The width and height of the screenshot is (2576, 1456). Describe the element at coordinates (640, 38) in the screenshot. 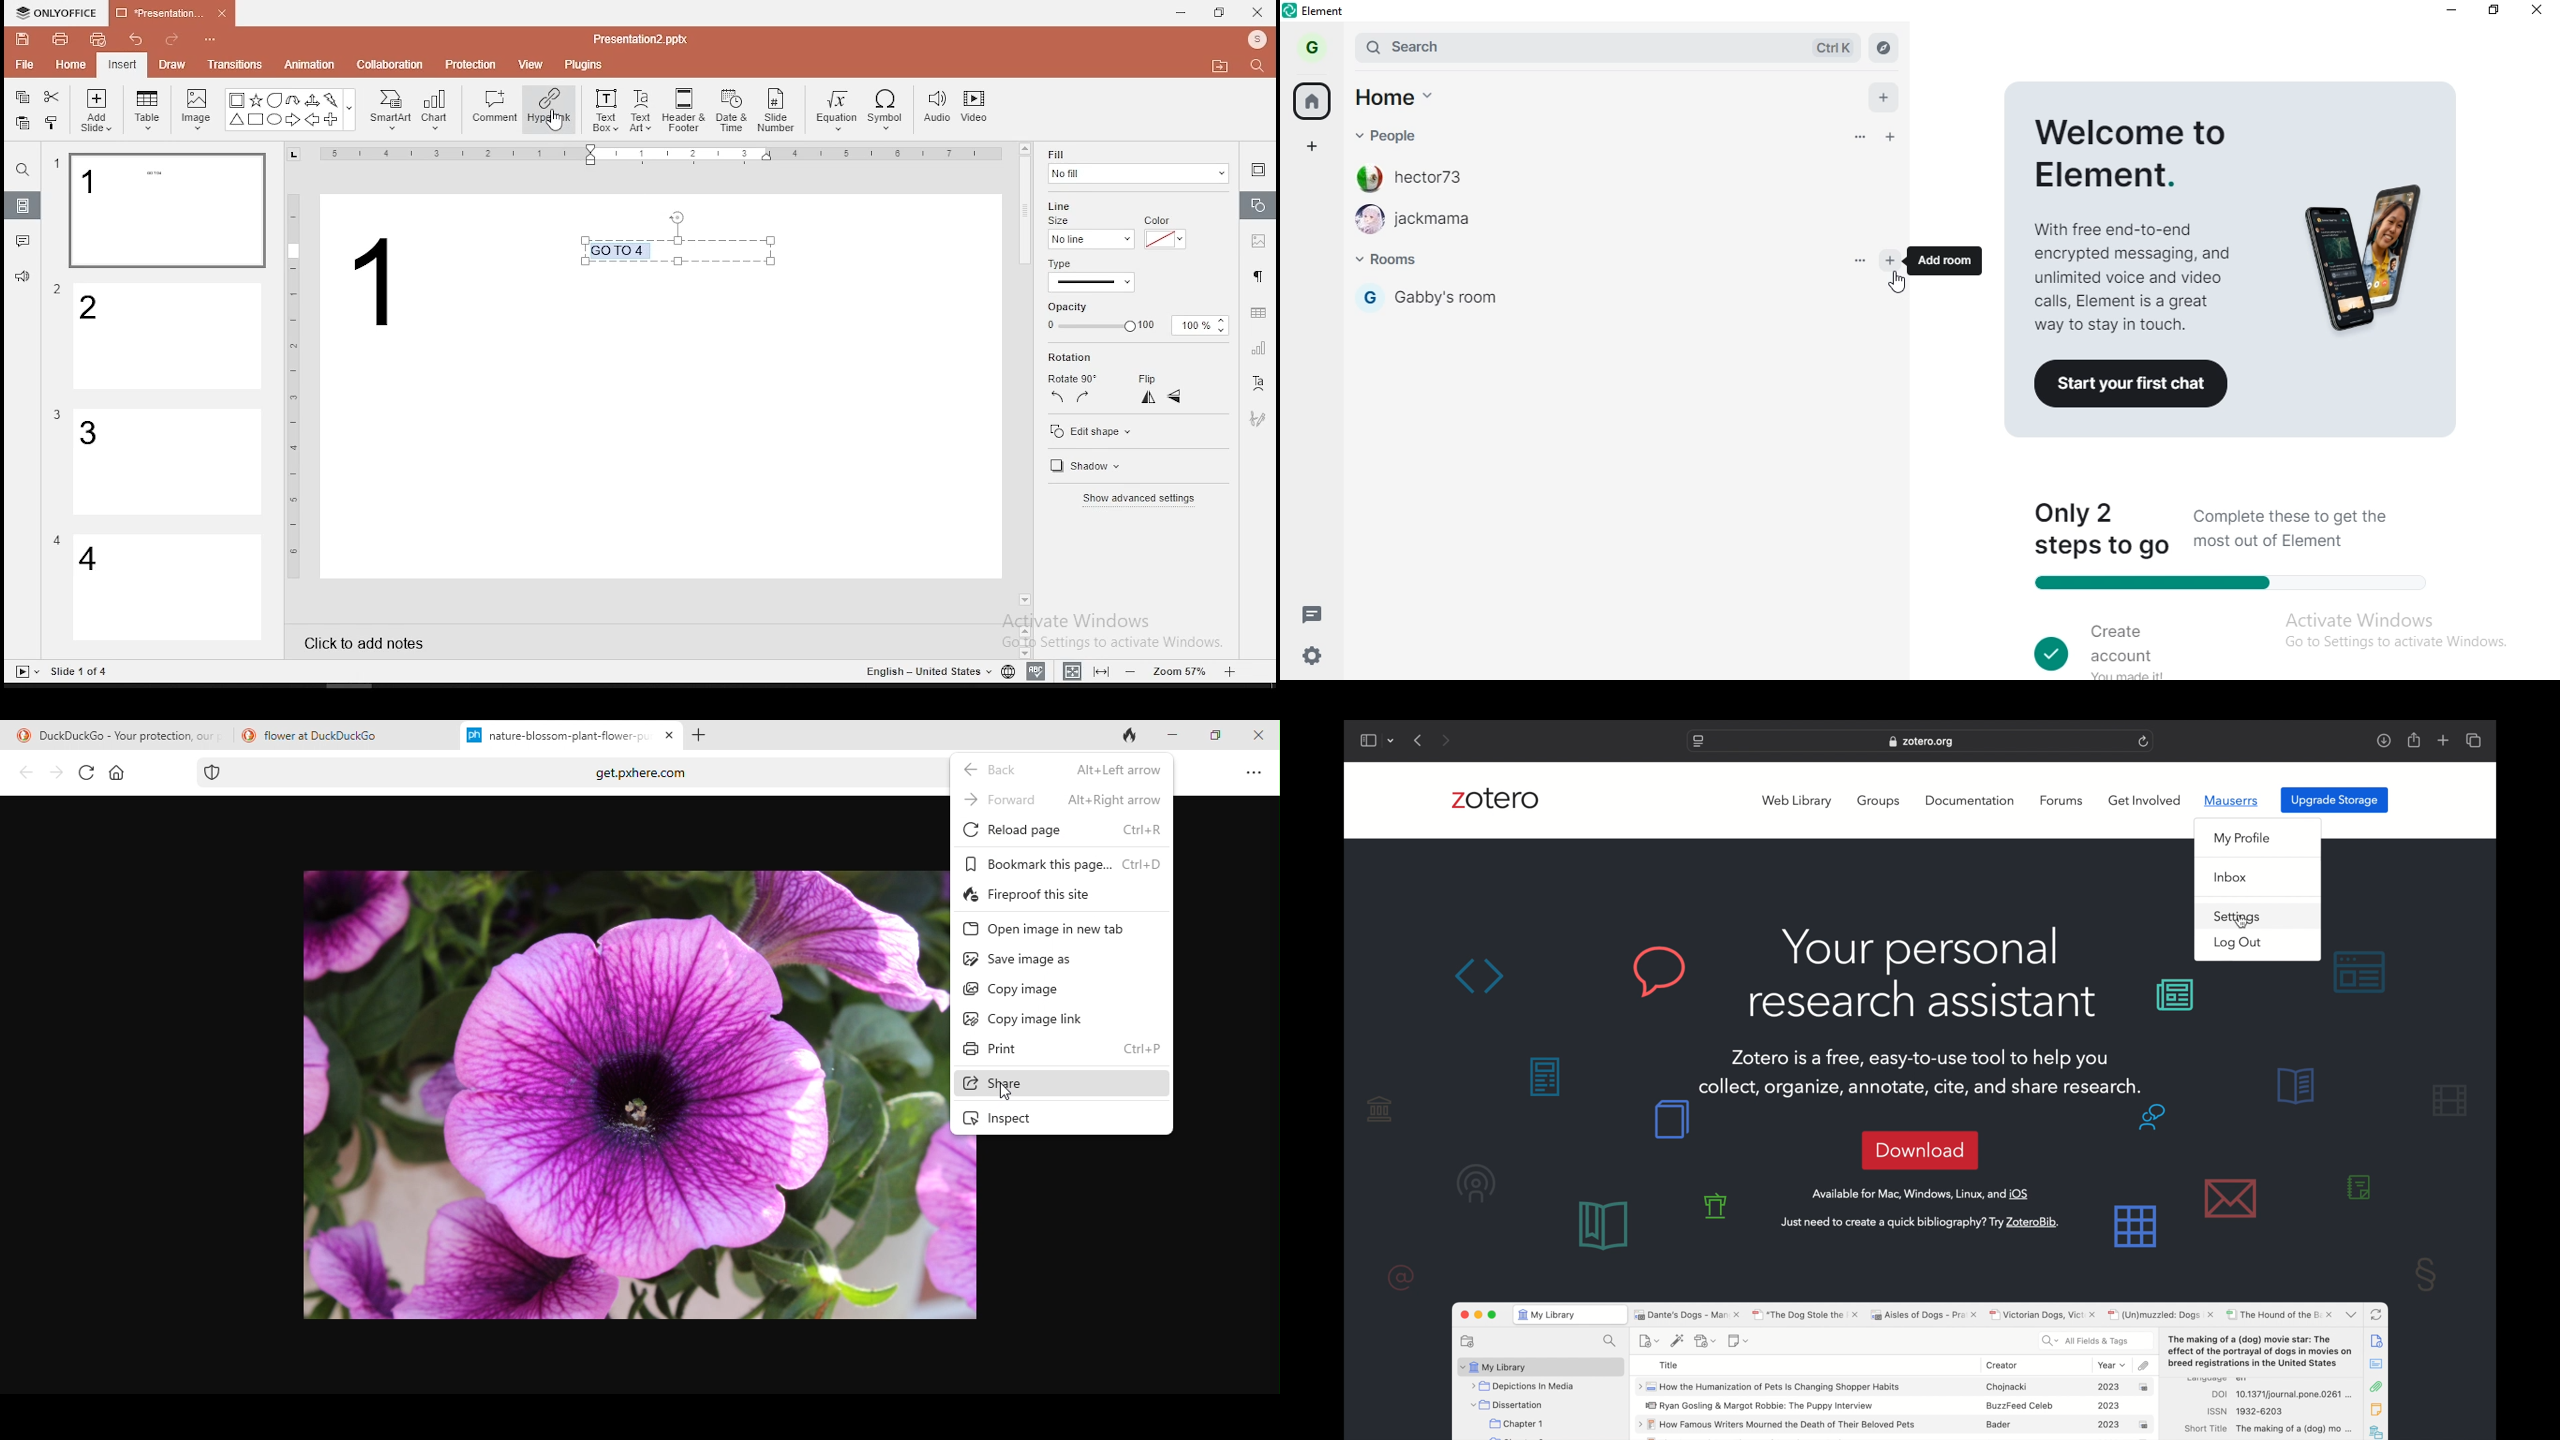

I see `` at that location.